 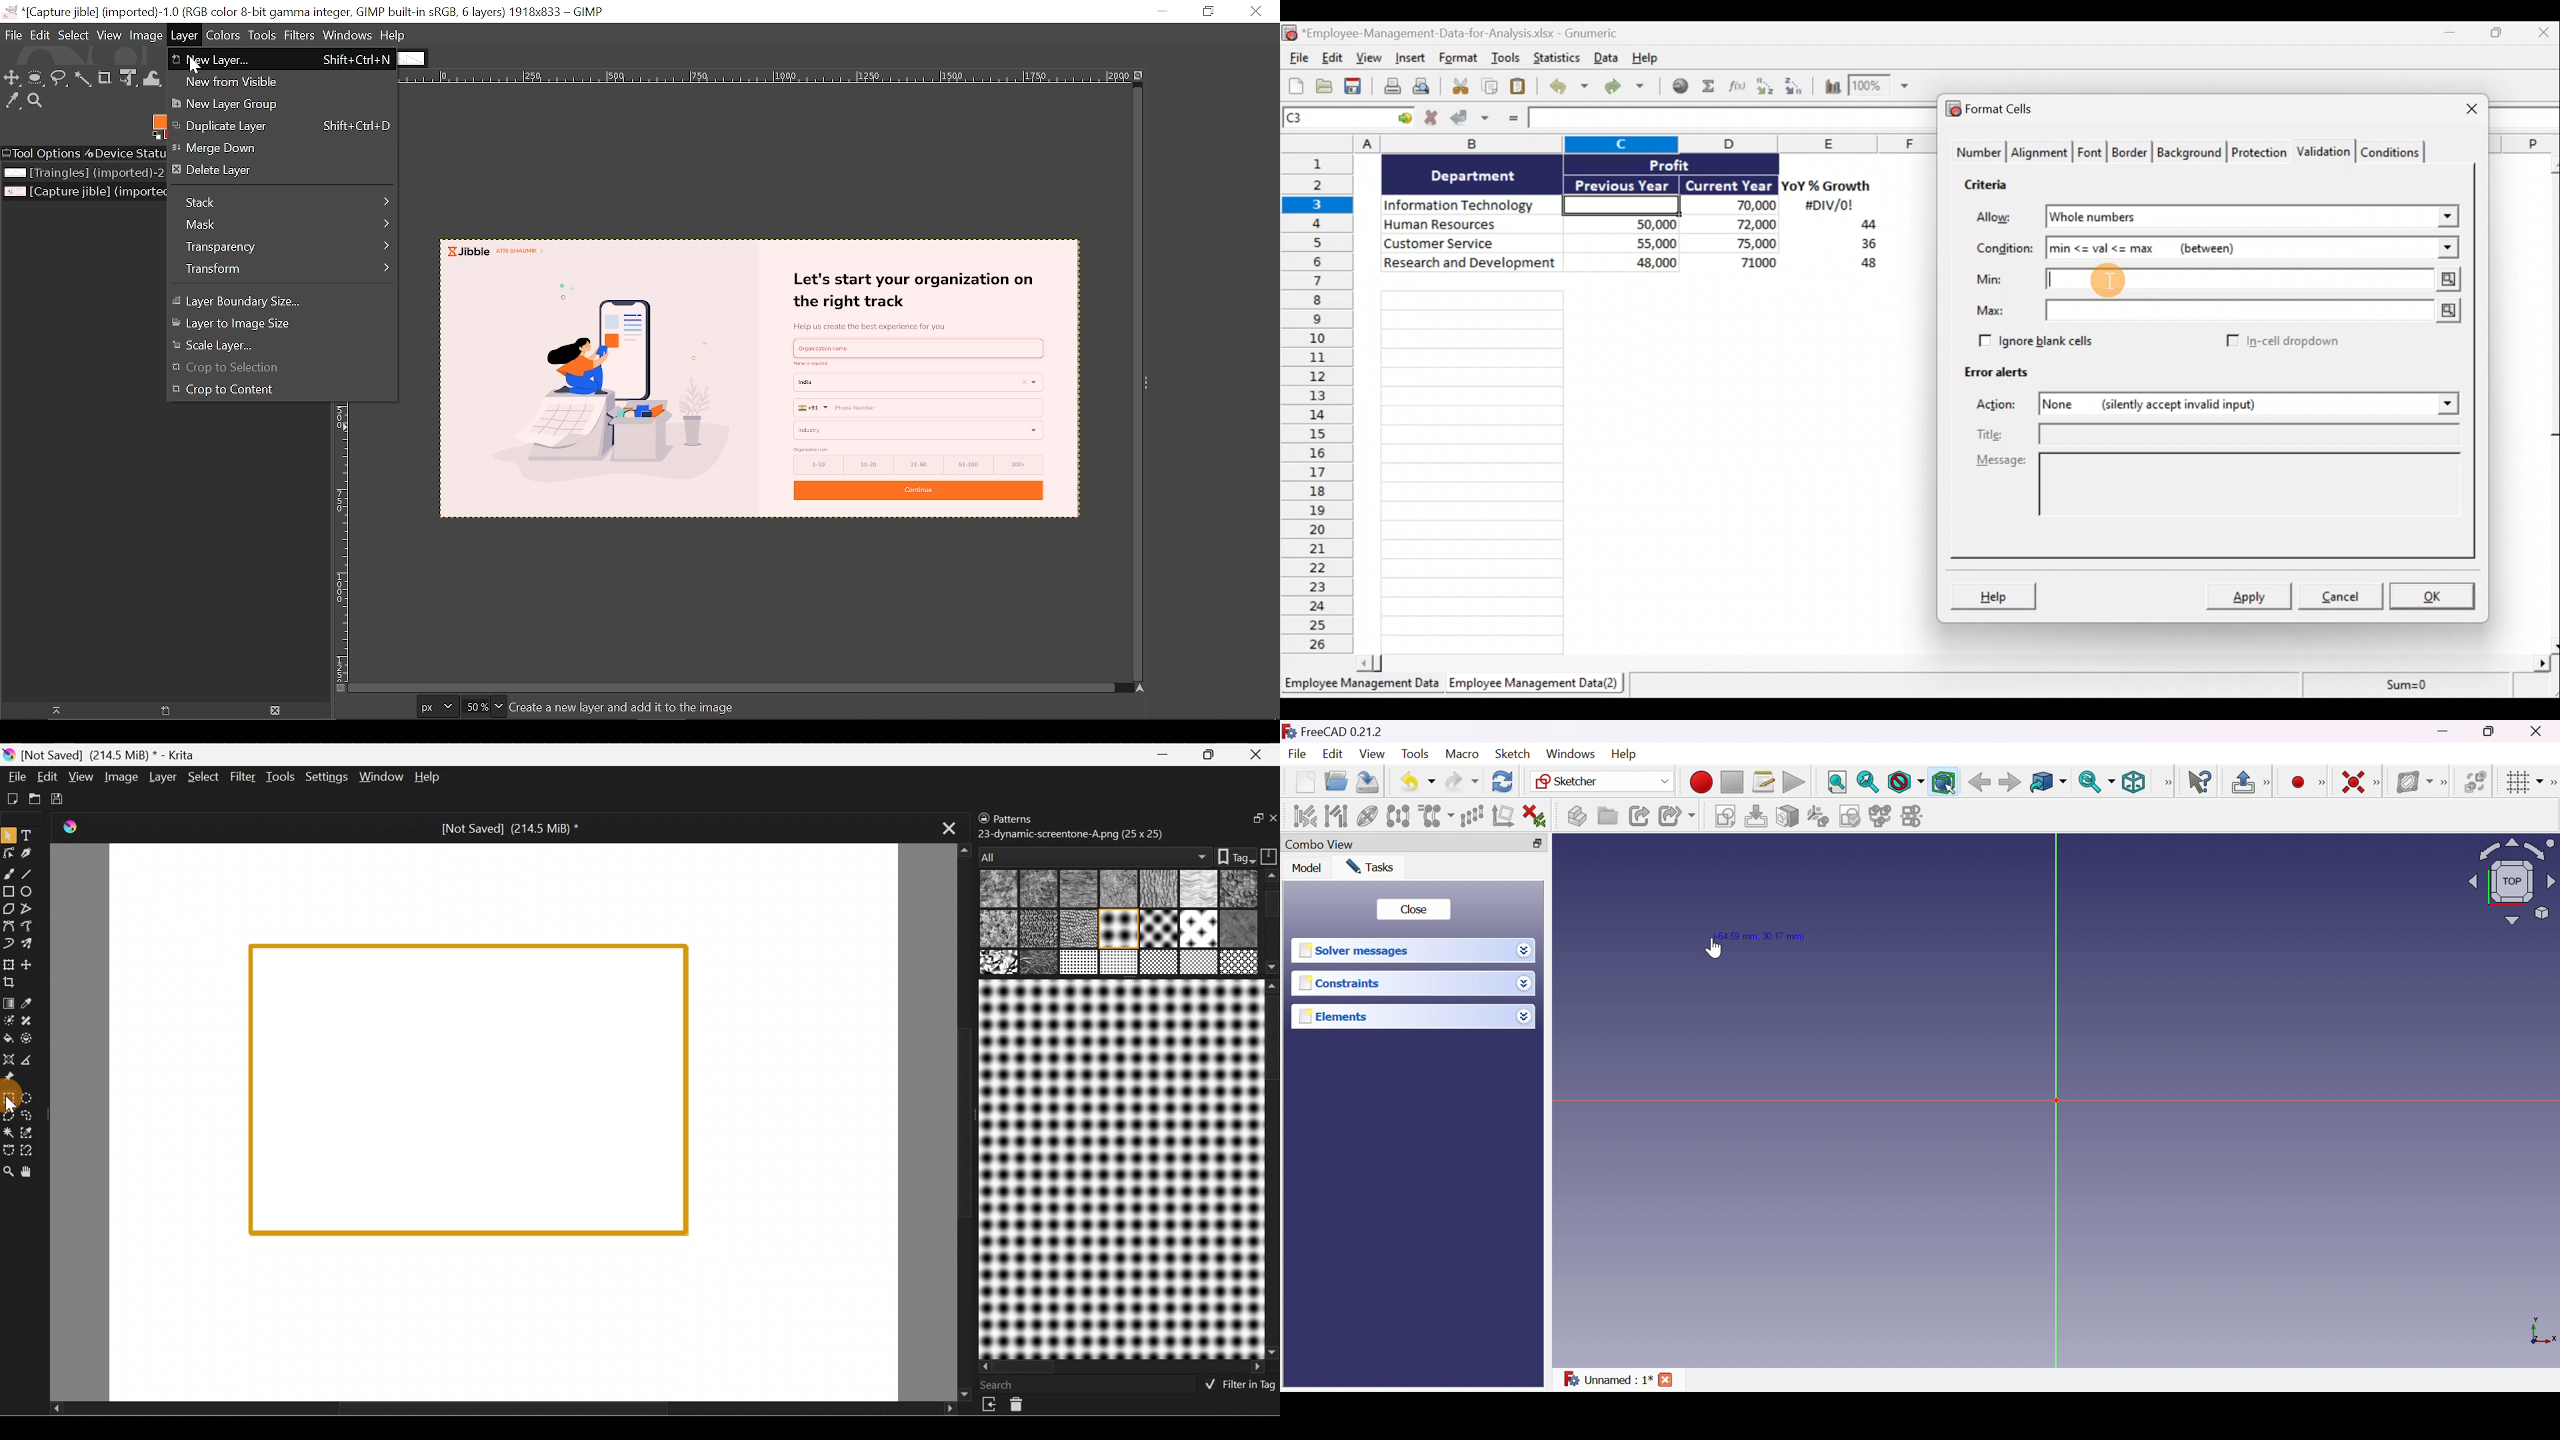 What do you see at coordinates (282, 272) in the screenshot?
I see `Transform` at bounding box center [282, 272].